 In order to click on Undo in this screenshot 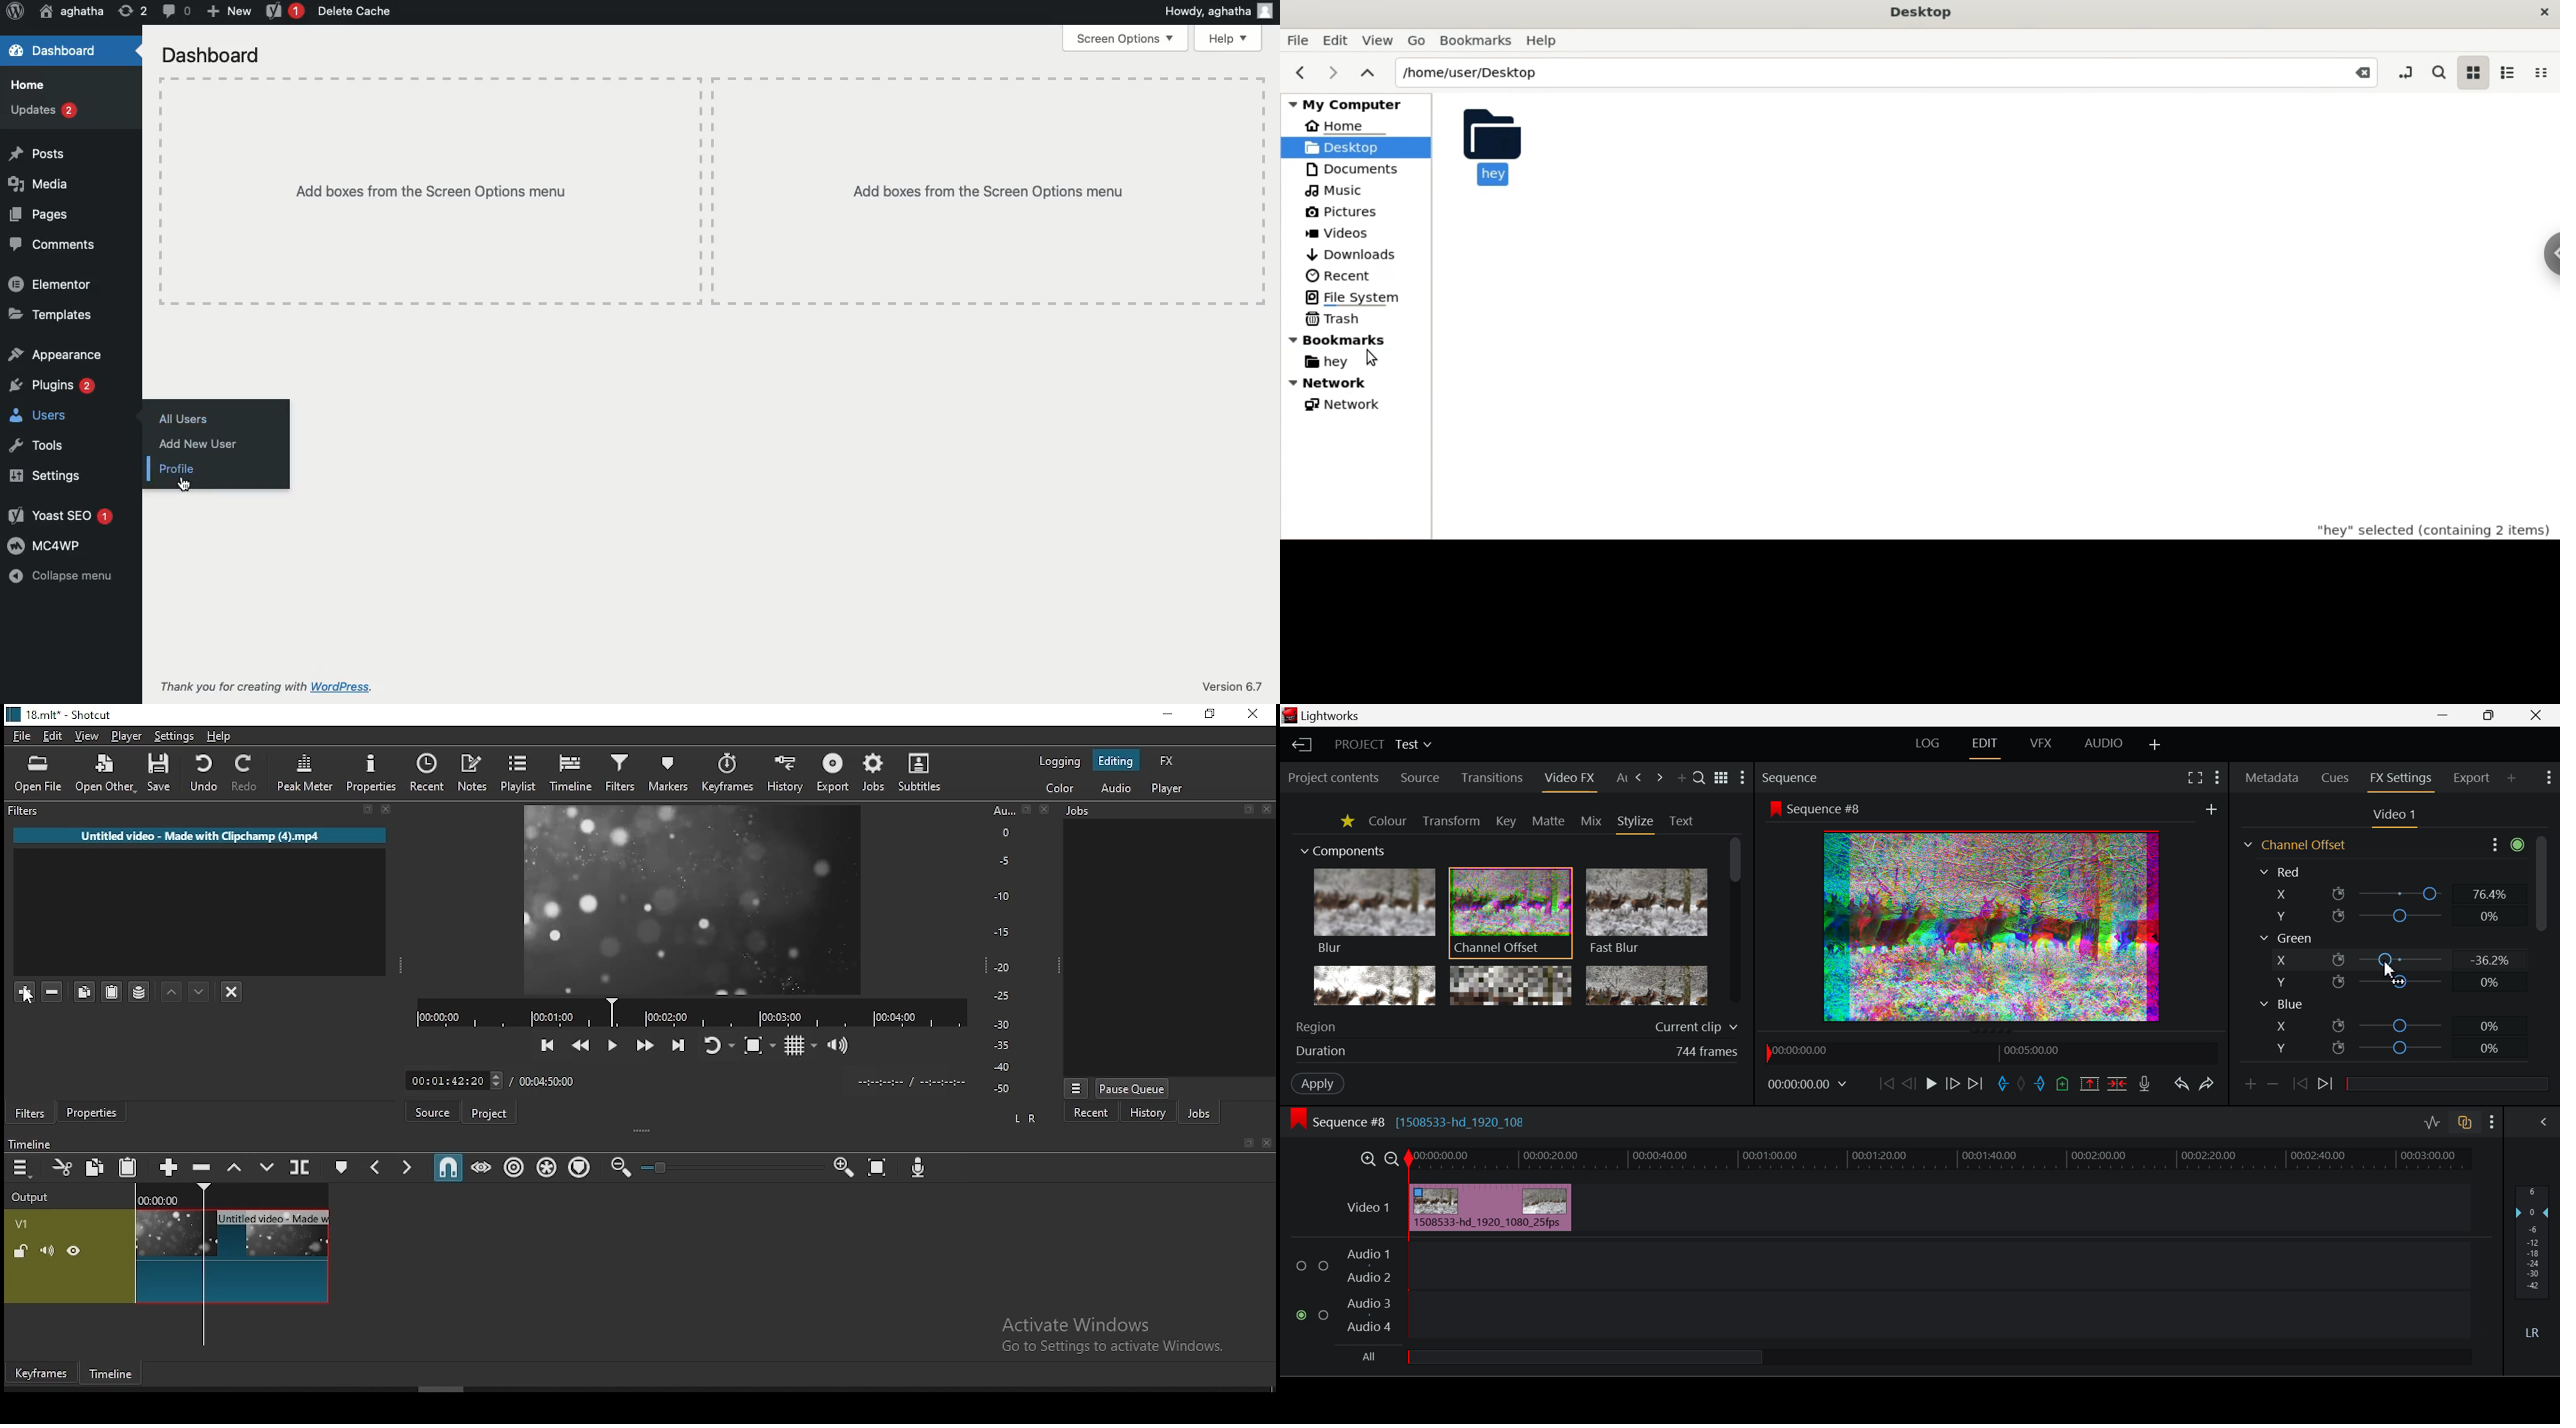, I will do `click(2183, 1086)`.